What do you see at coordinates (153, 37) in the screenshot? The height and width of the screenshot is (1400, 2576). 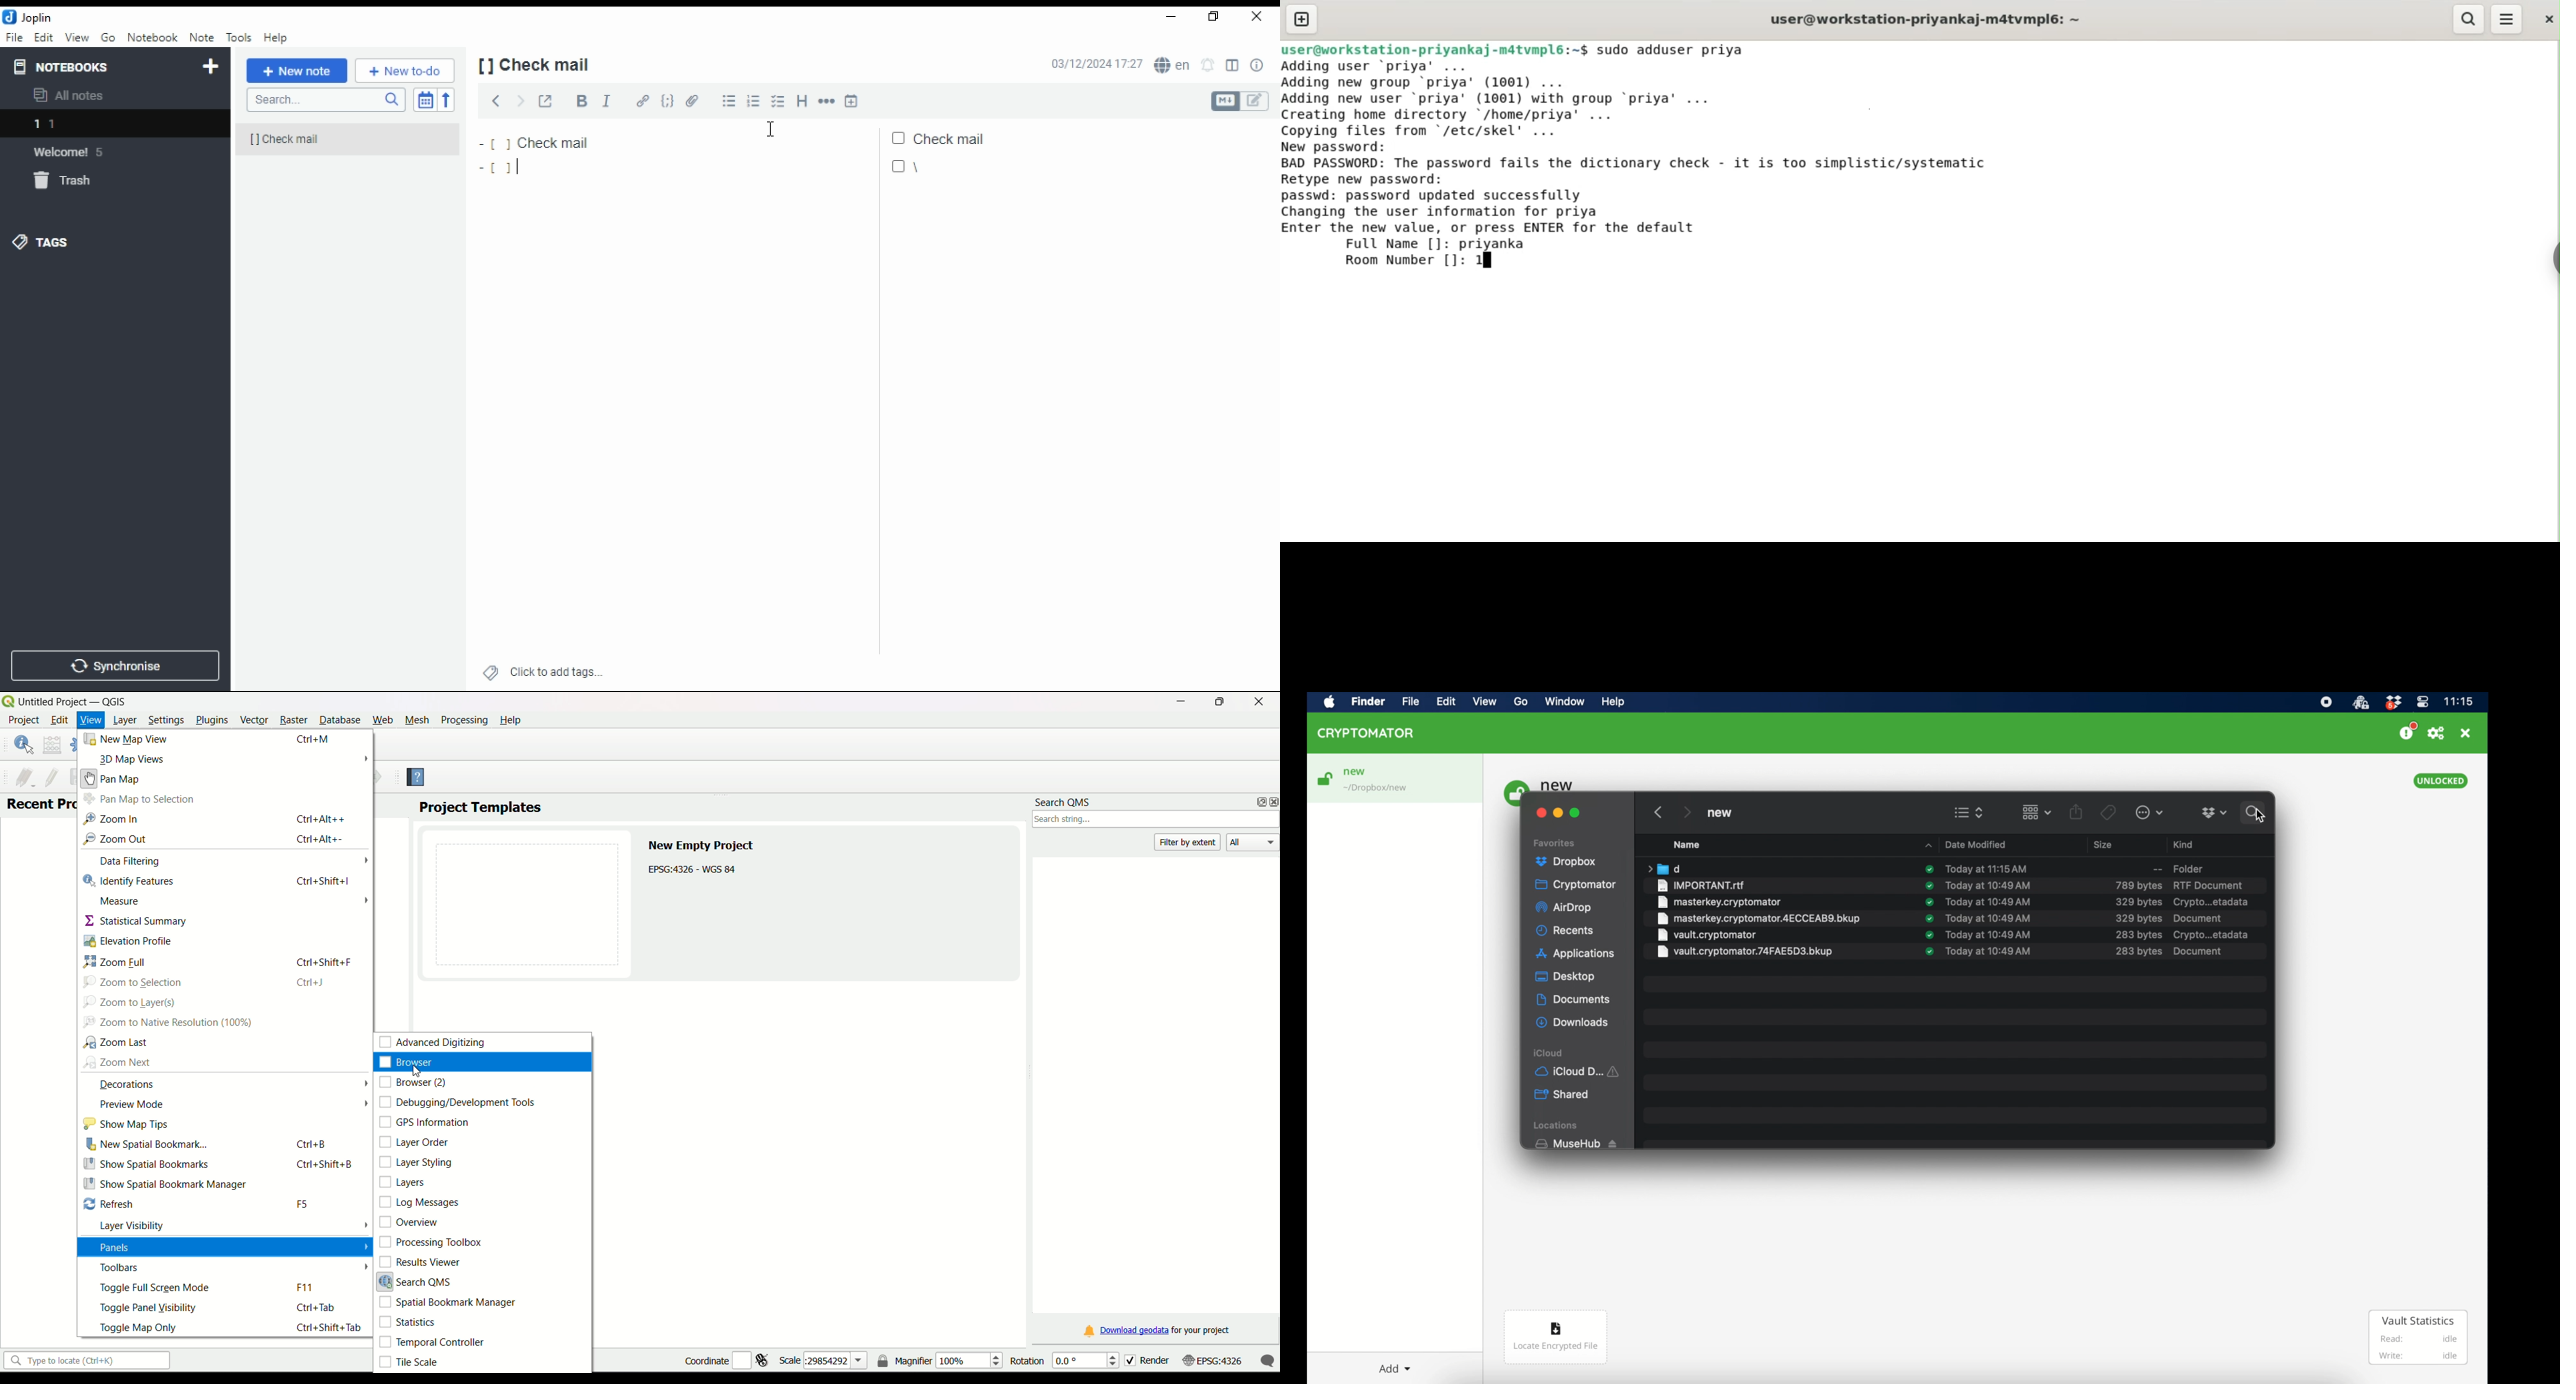 I see `notebook` at bounding box center [153, 37].